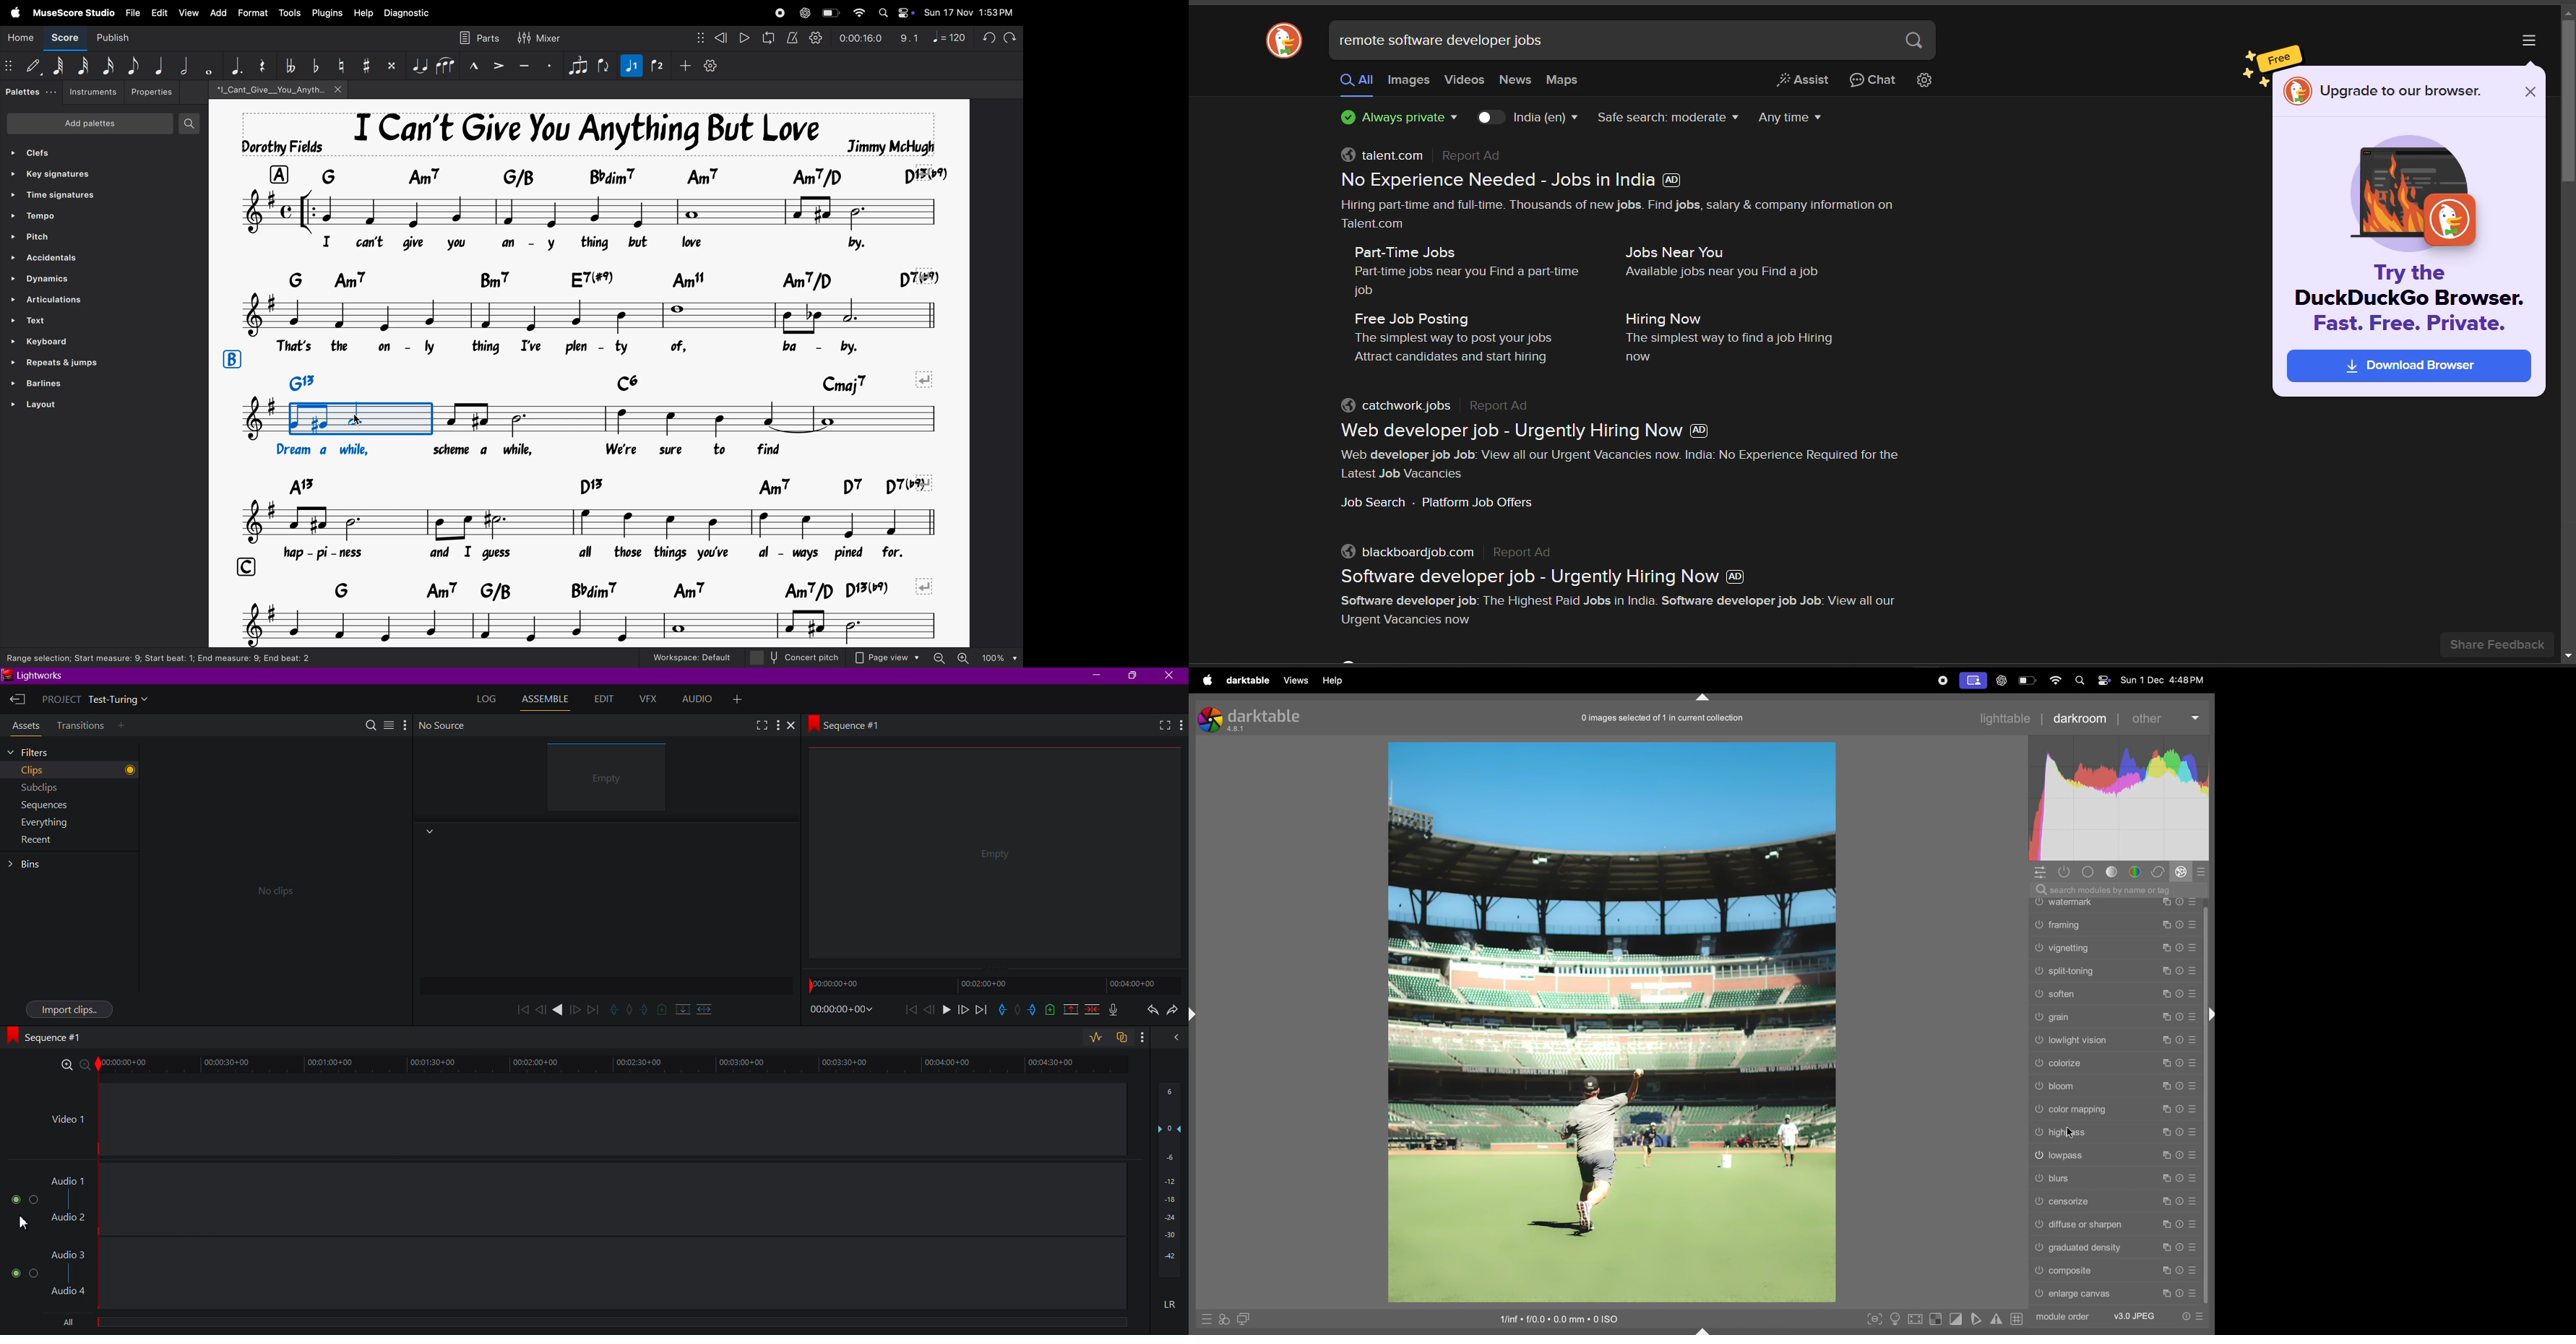 The height and width of the screenshot is (1344, 2576). I want to click on Default, so click(32, 66).